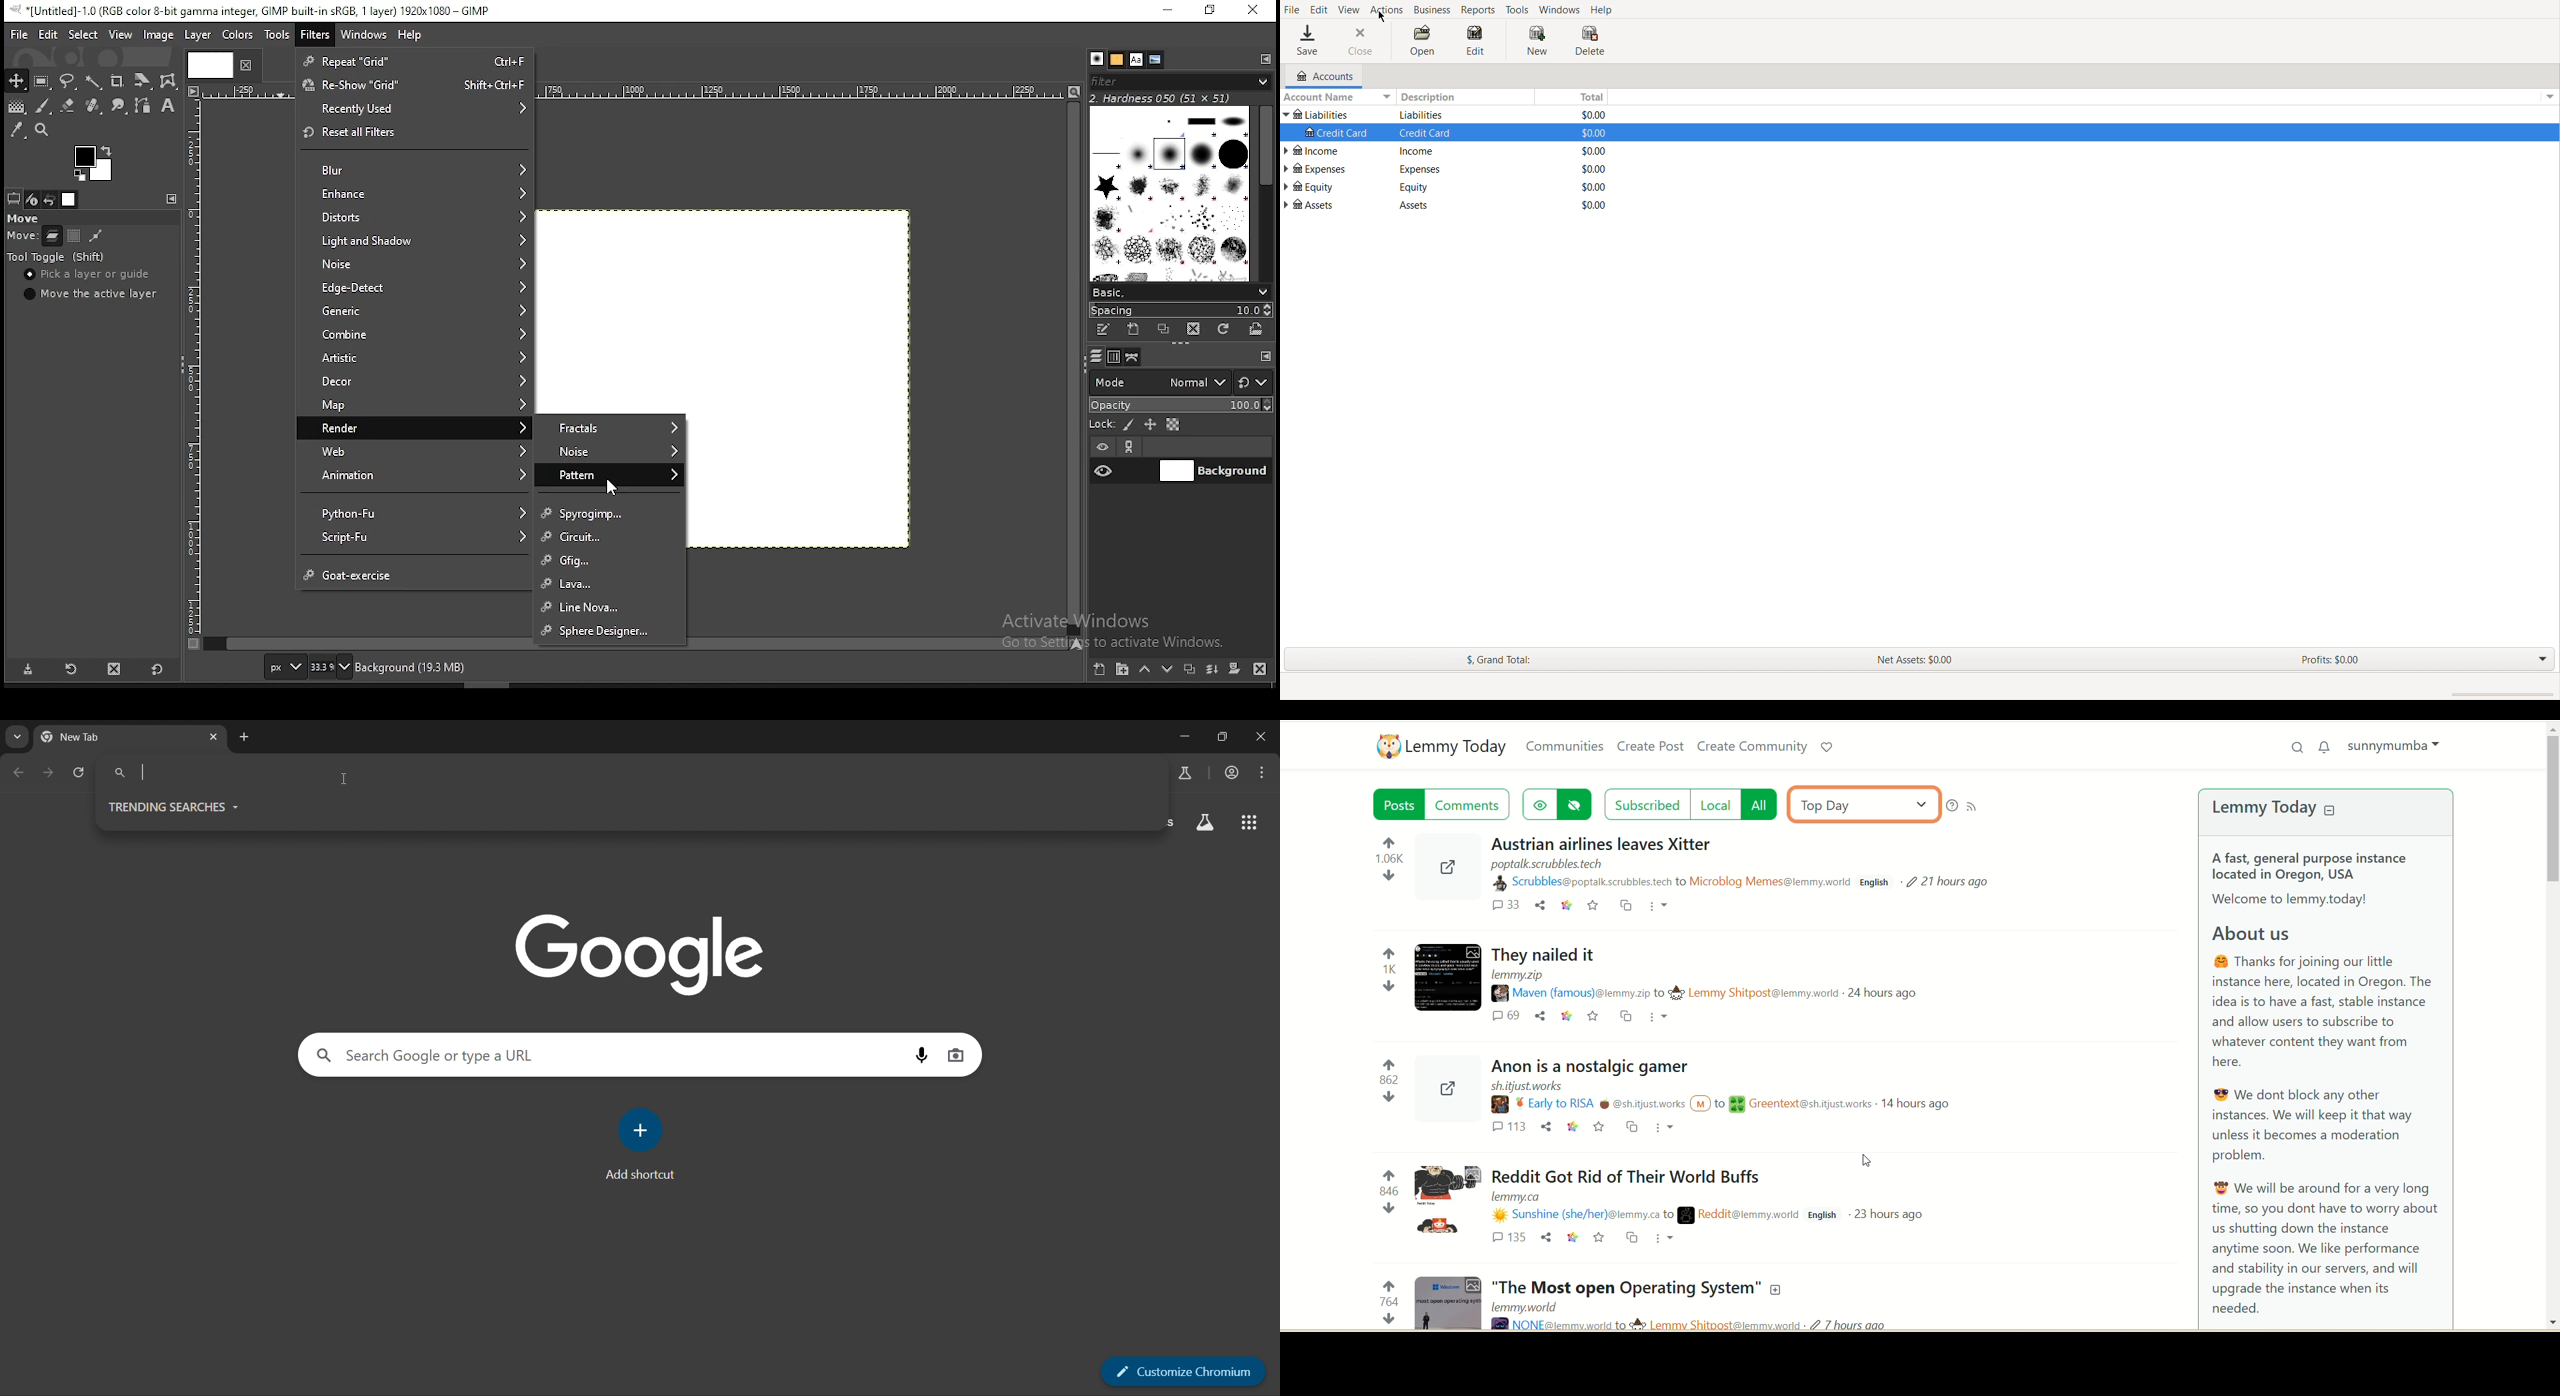 This screenshot has height=1400, width=2576. I want to click on minimize, so click(1183, 735).